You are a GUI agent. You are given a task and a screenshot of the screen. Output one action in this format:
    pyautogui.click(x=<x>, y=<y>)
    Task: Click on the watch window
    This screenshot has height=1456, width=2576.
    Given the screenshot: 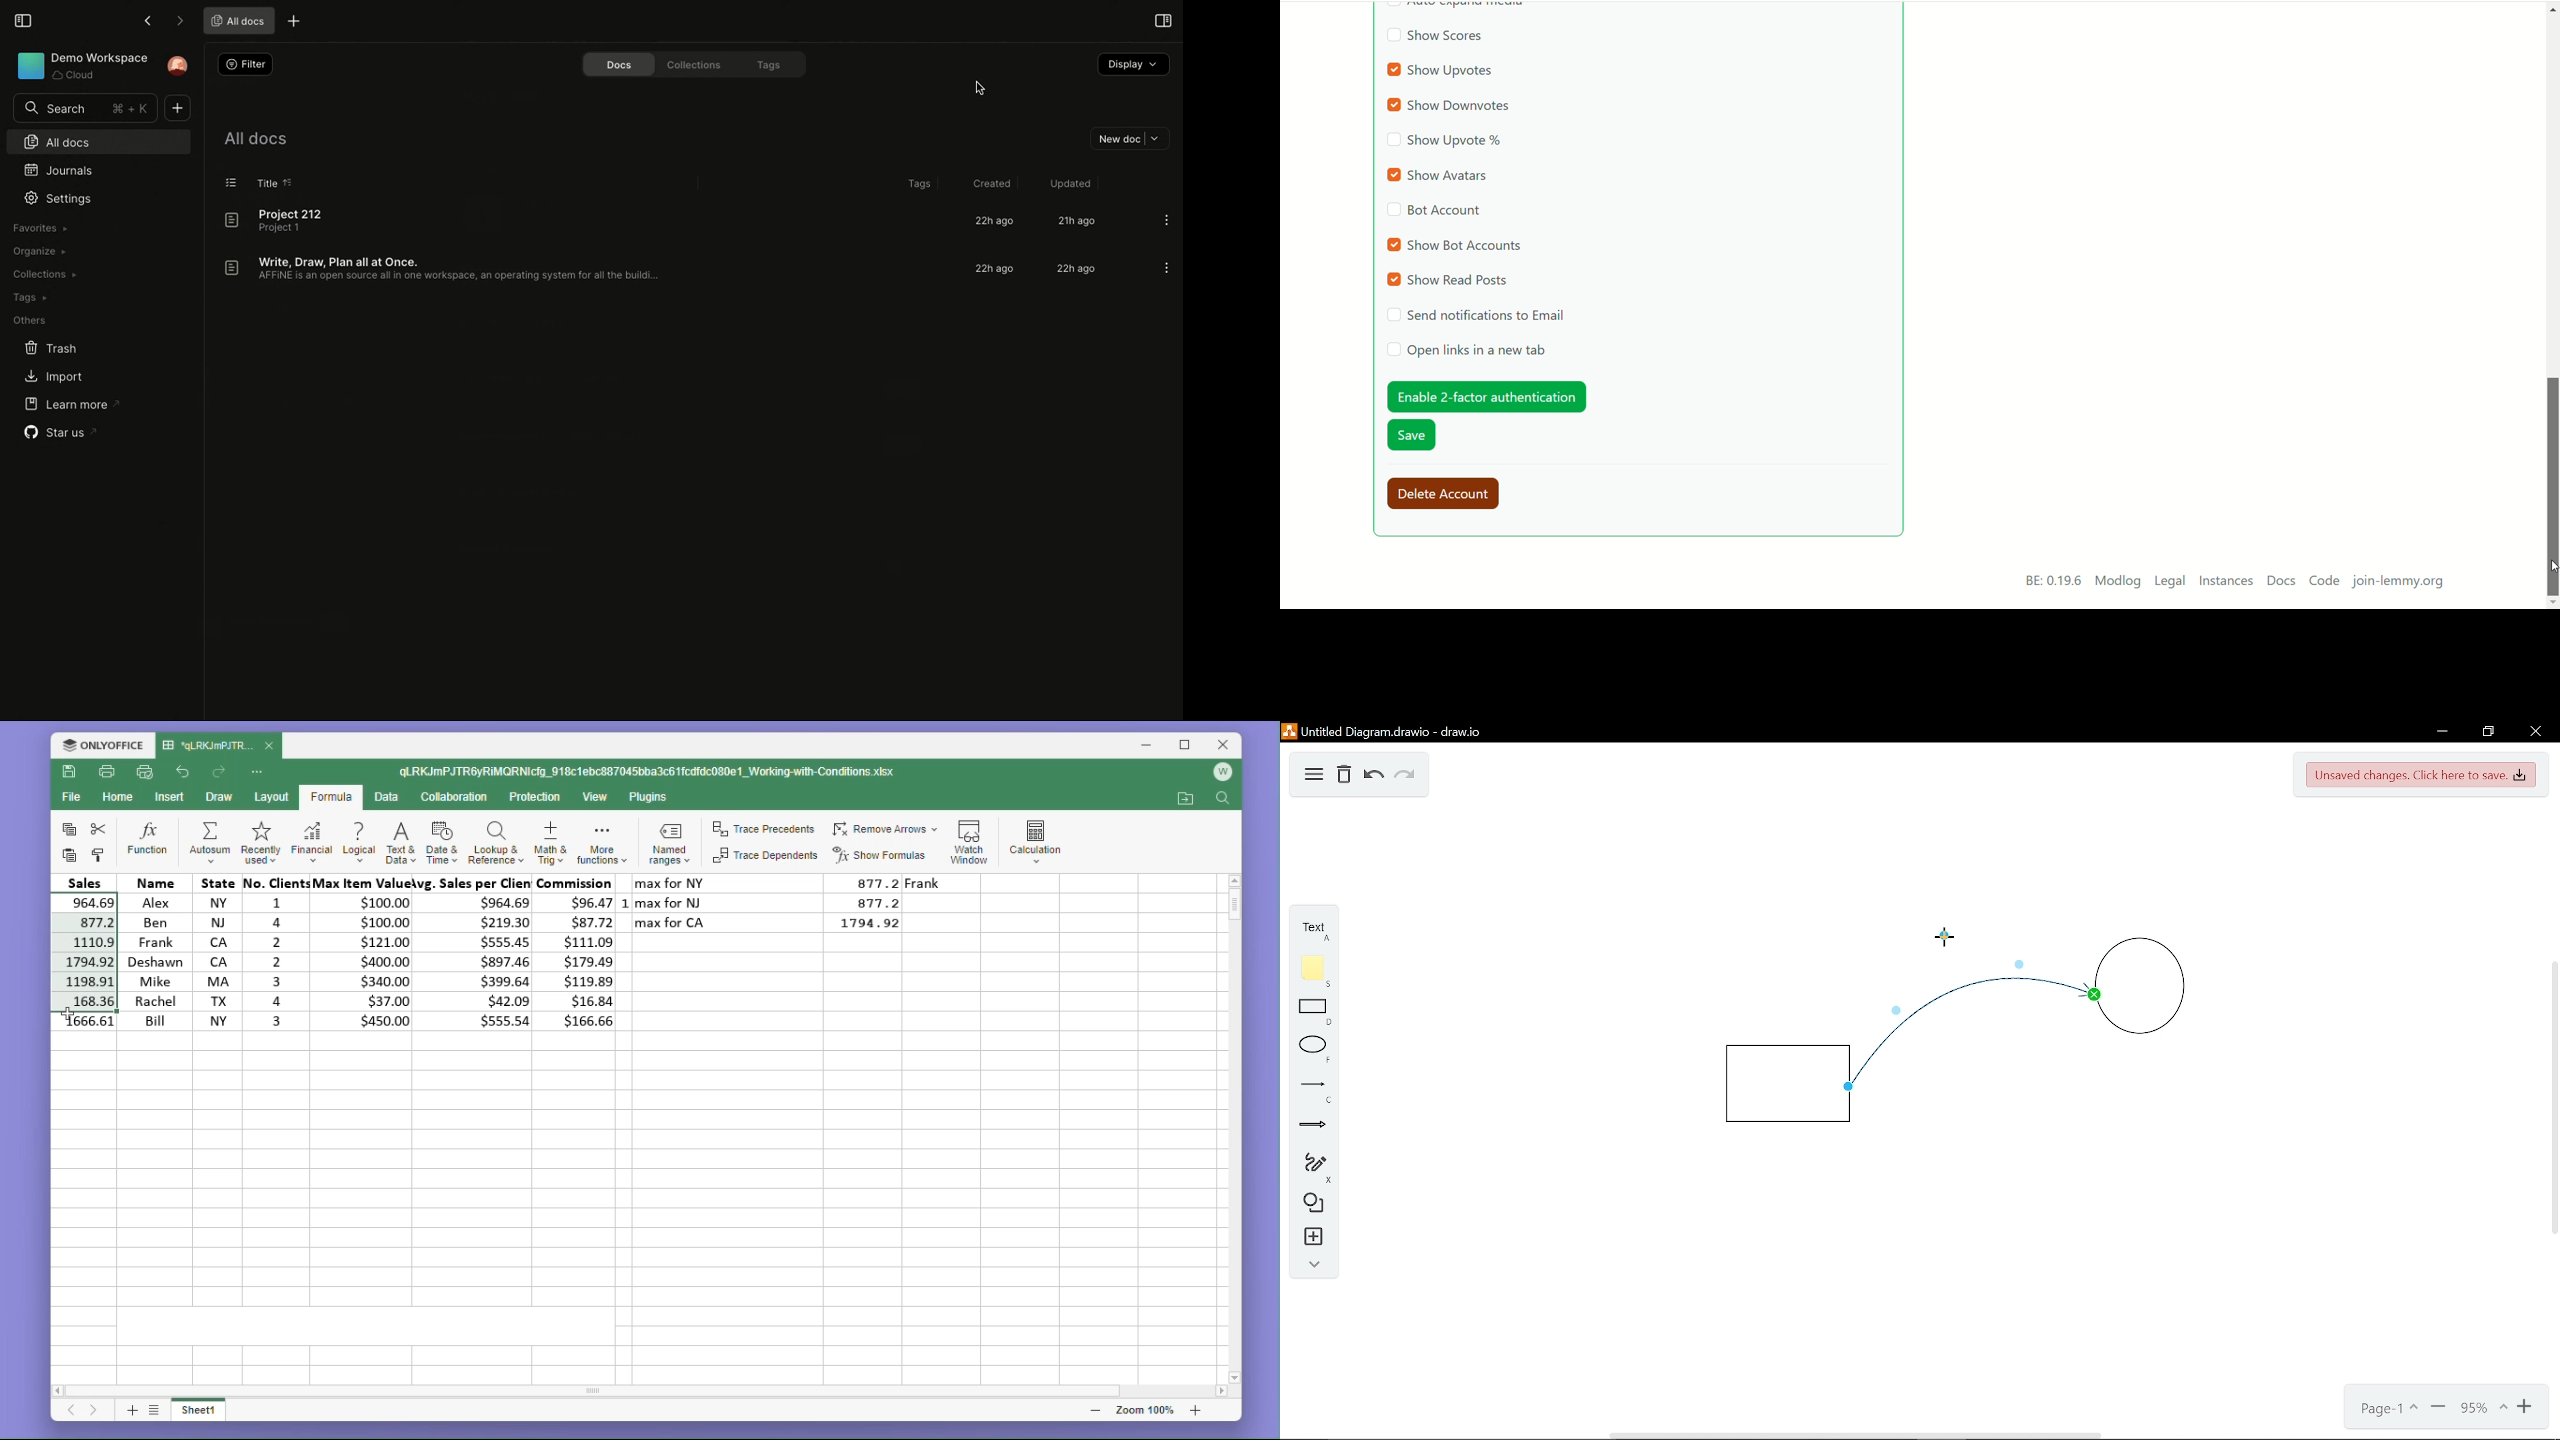 What is the action you would take?
    pyautogui.click(x=972, y=838)
    